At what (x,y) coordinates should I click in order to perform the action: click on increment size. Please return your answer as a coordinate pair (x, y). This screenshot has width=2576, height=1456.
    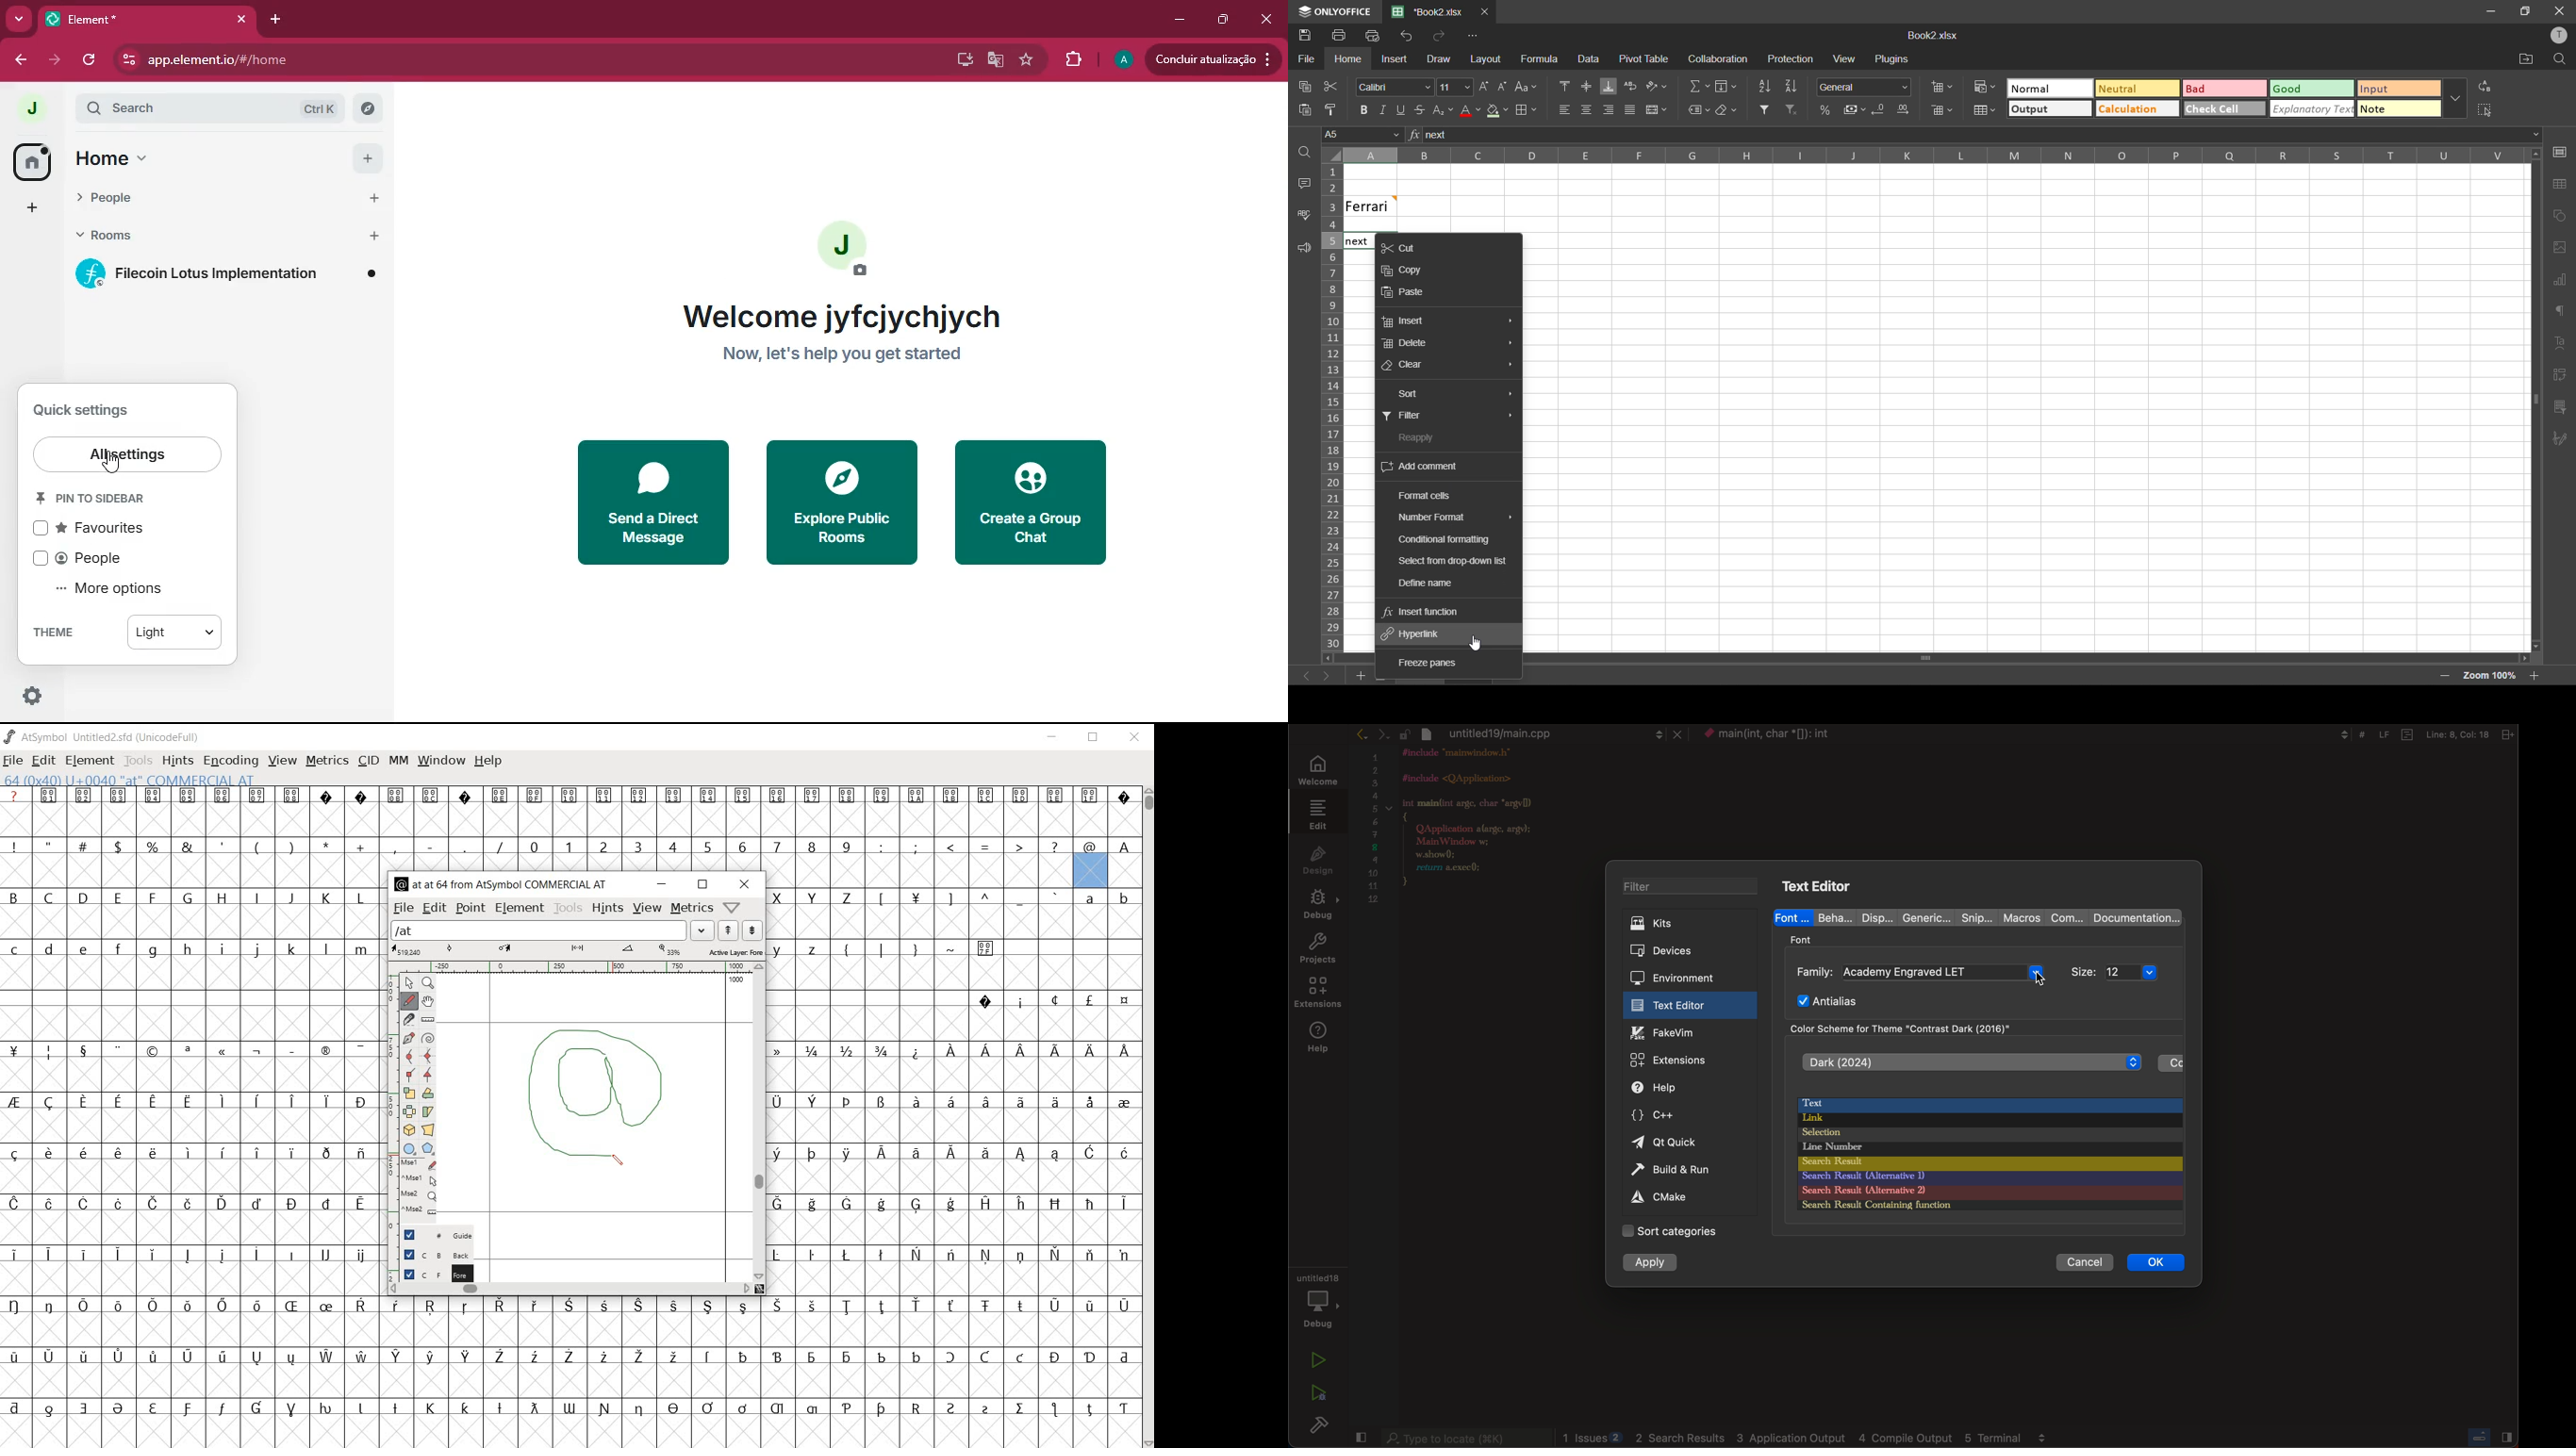
    Looking at the image, I should click on (1483, 87).